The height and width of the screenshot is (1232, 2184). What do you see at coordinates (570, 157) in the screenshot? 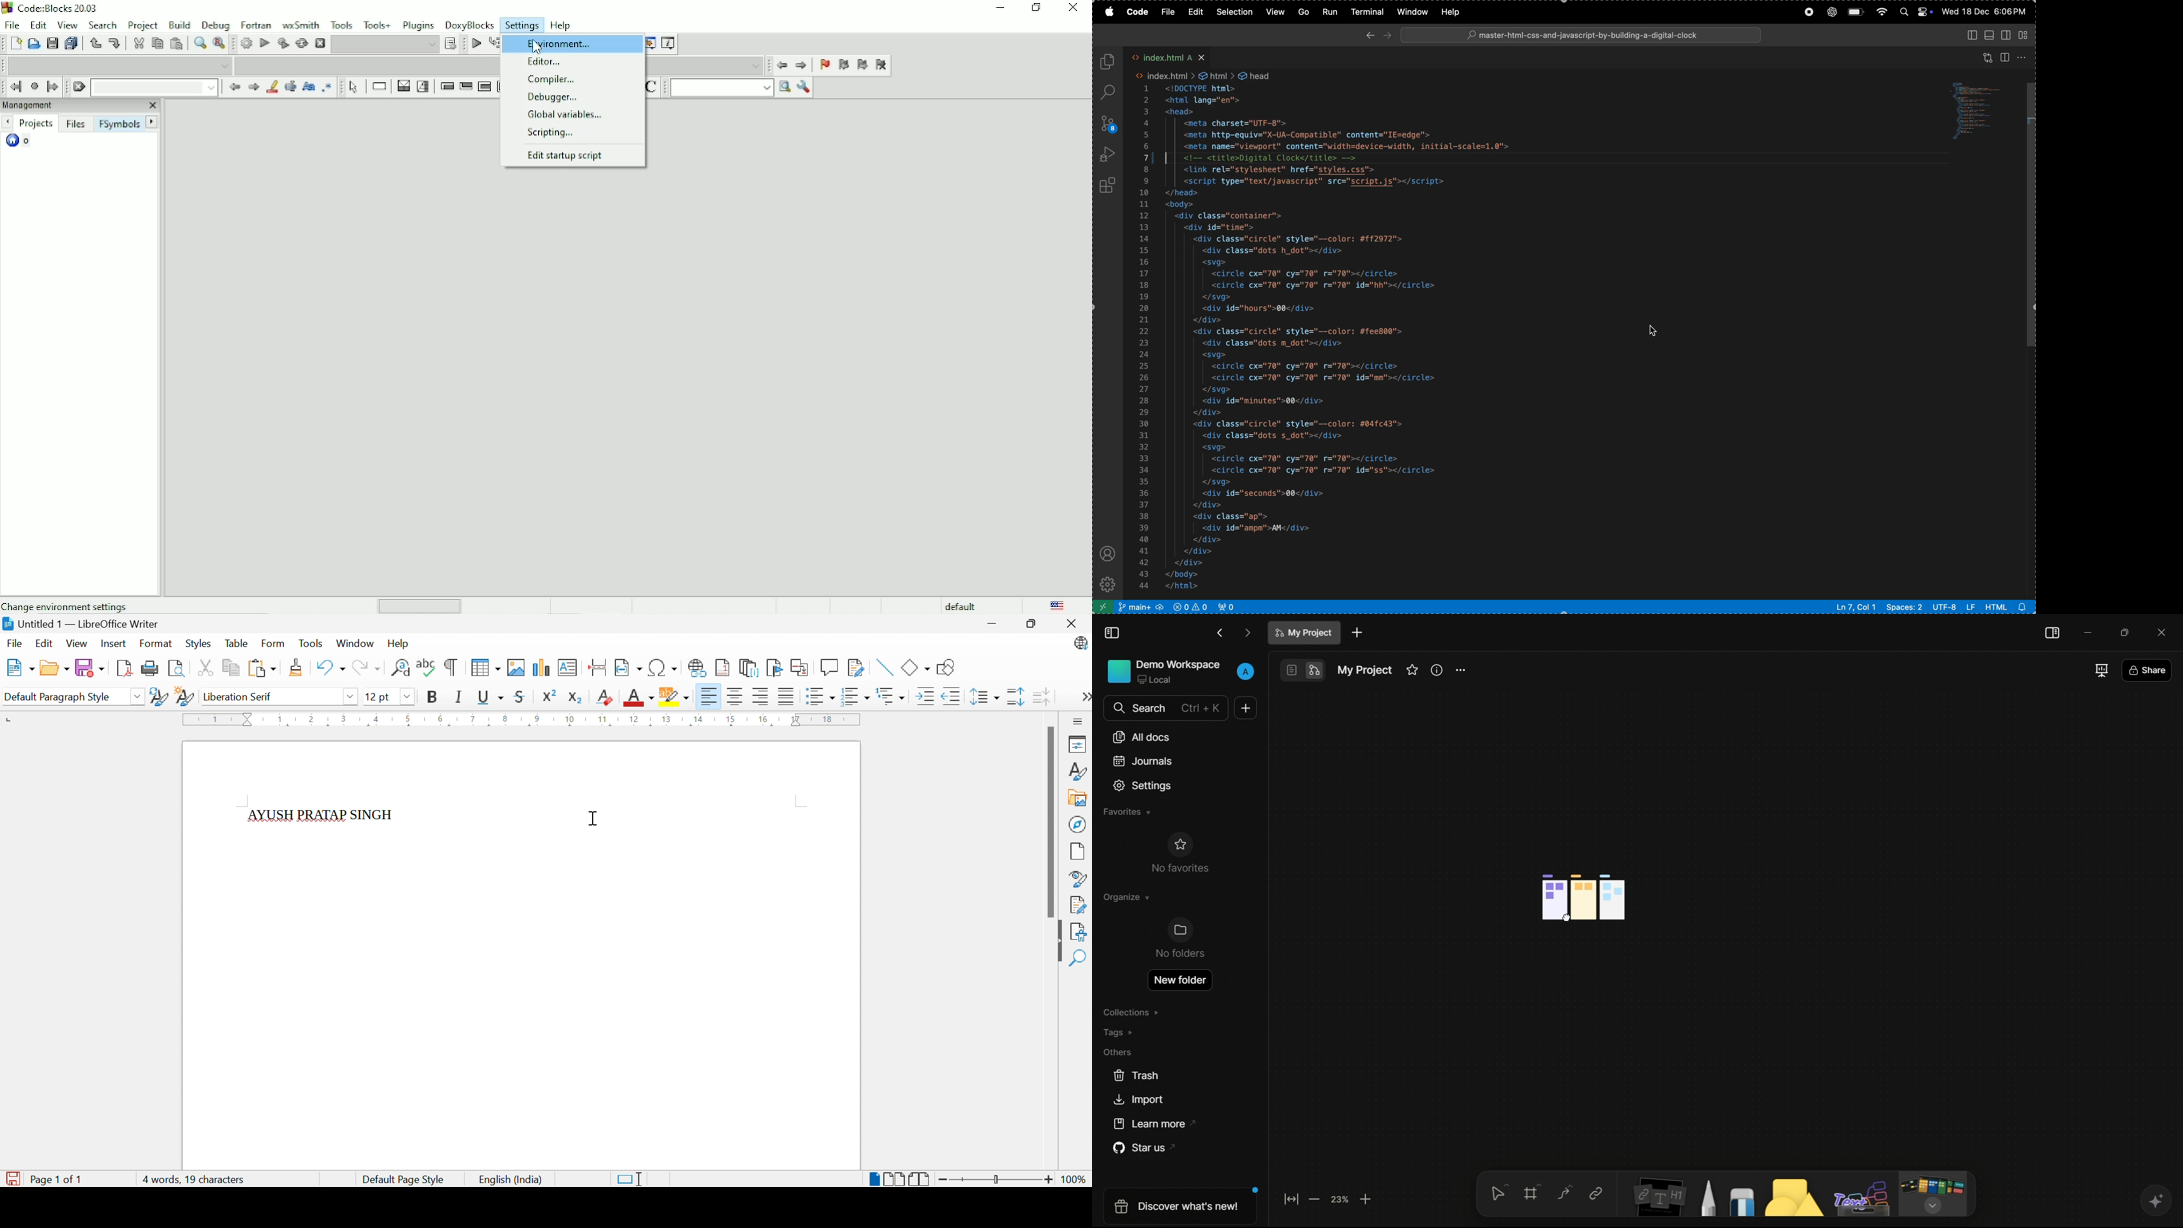
I see `Edit startup script` at bounding box center [570, 157].